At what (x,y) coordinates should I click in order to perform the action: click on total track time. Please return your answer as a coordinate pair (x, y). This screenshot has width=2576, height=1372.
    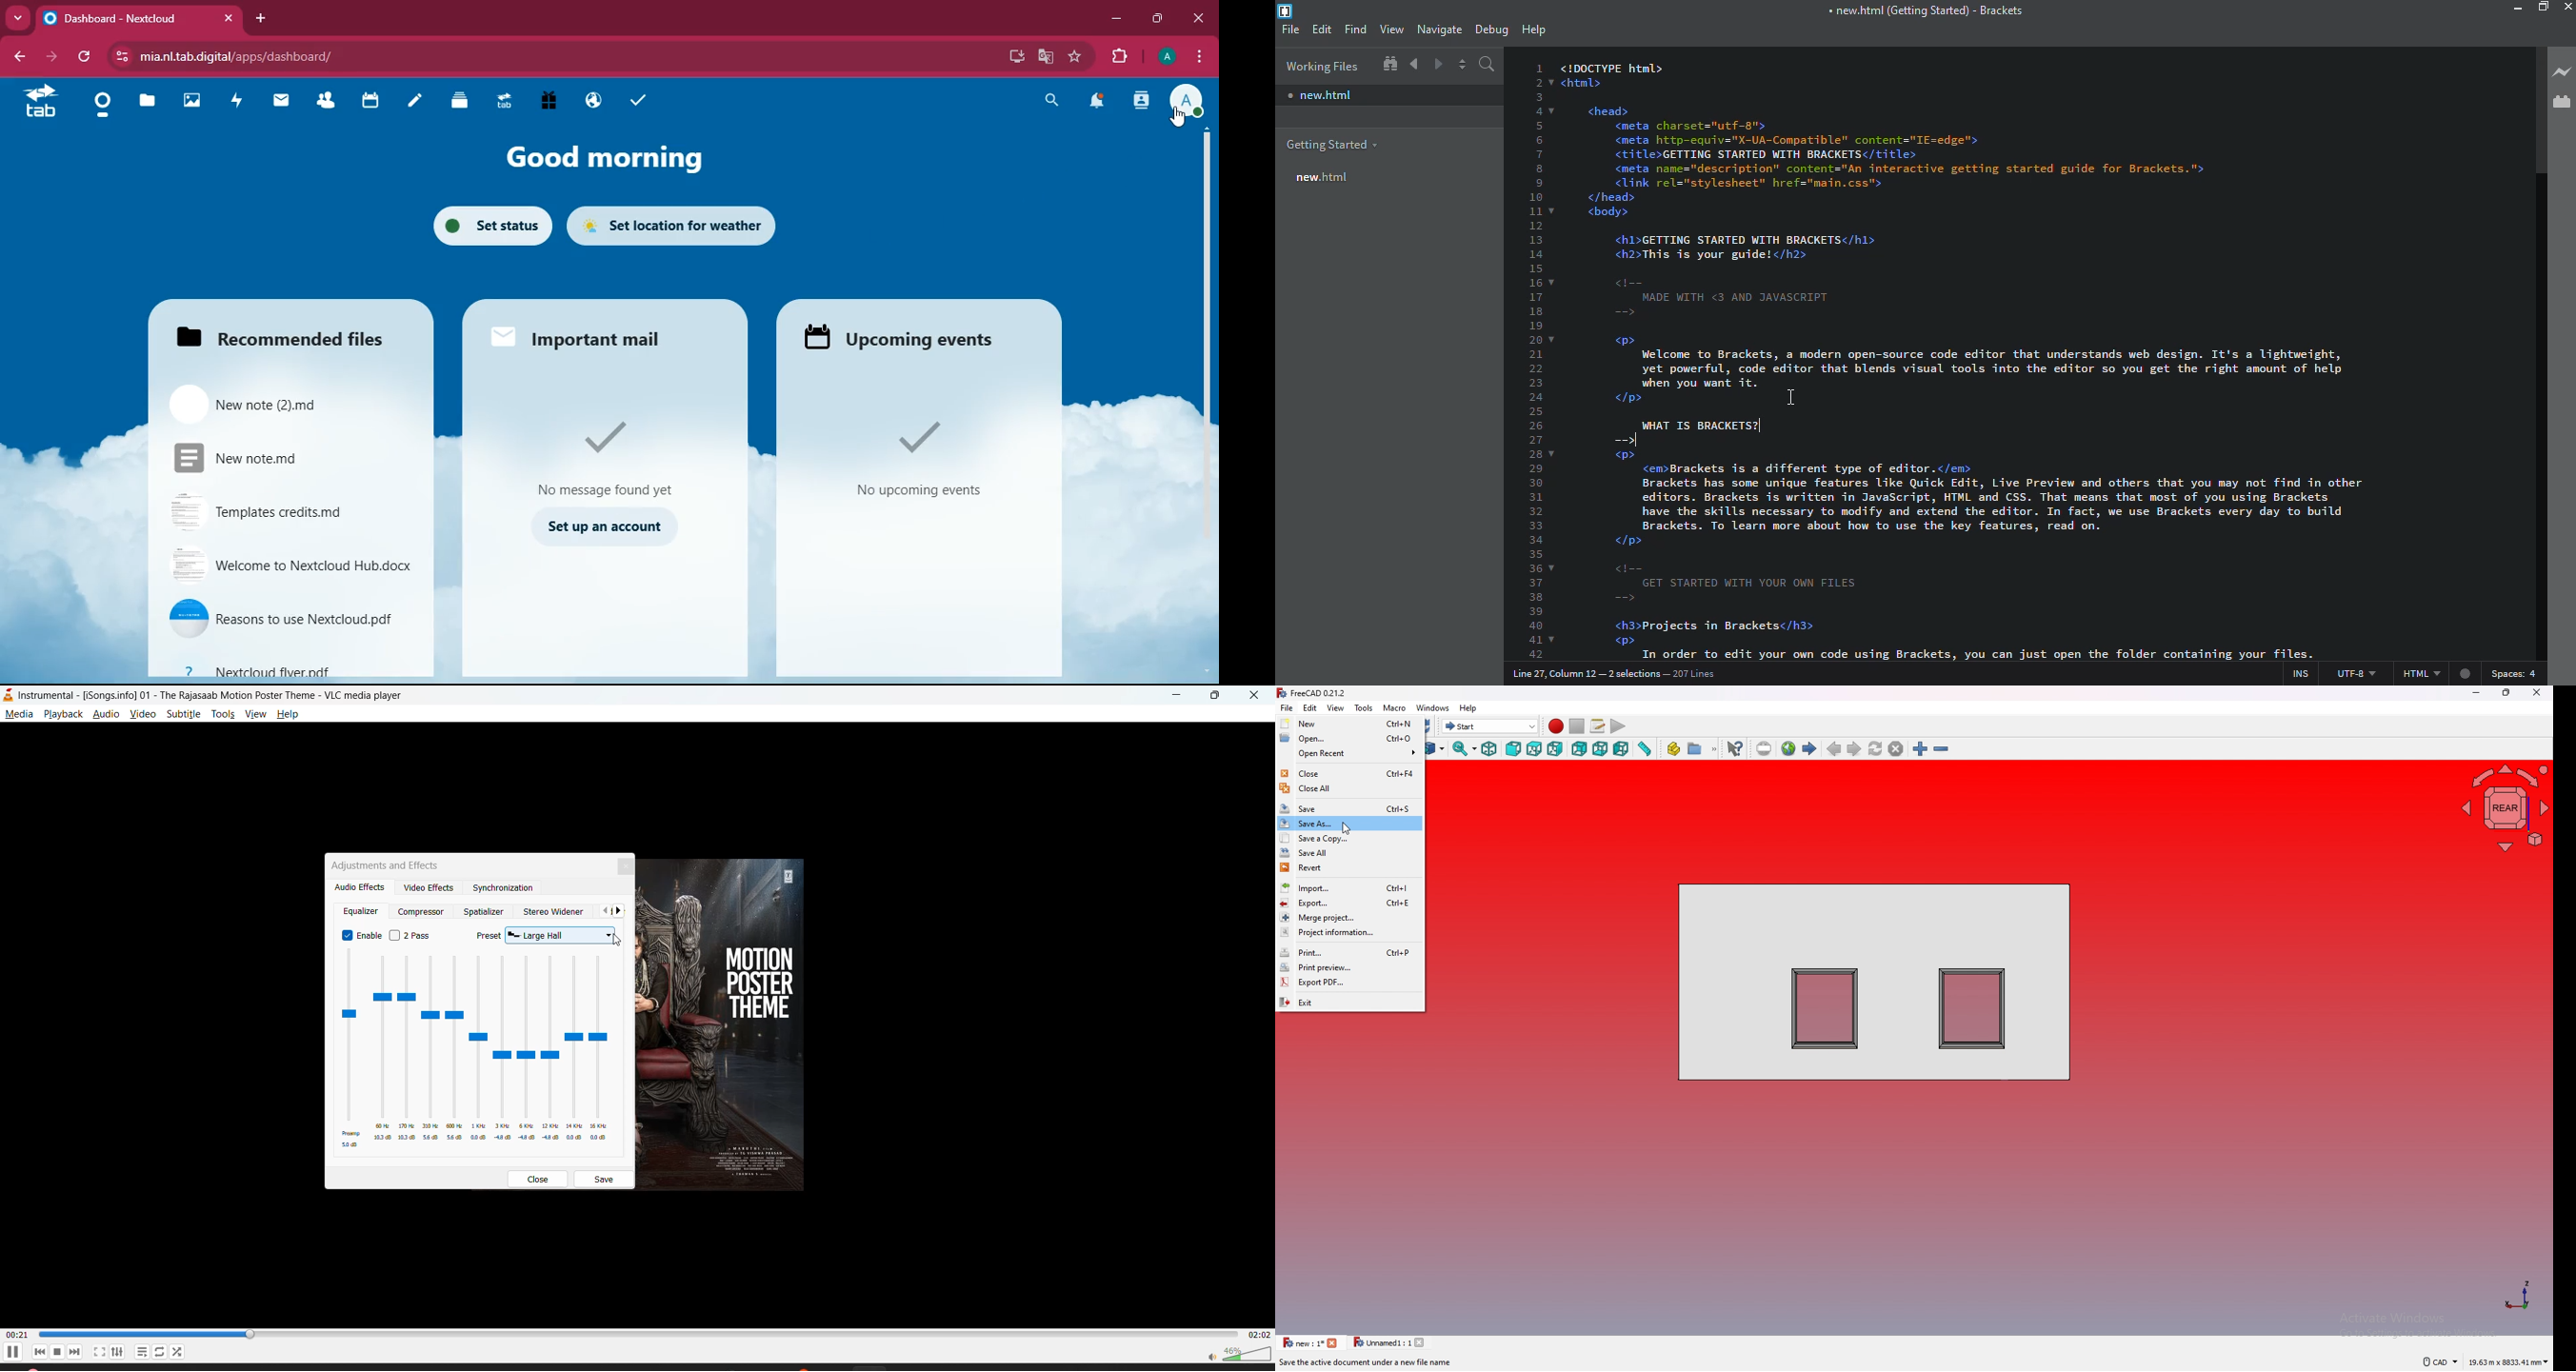
    Looking at the image, I should click on (1257, 1333).